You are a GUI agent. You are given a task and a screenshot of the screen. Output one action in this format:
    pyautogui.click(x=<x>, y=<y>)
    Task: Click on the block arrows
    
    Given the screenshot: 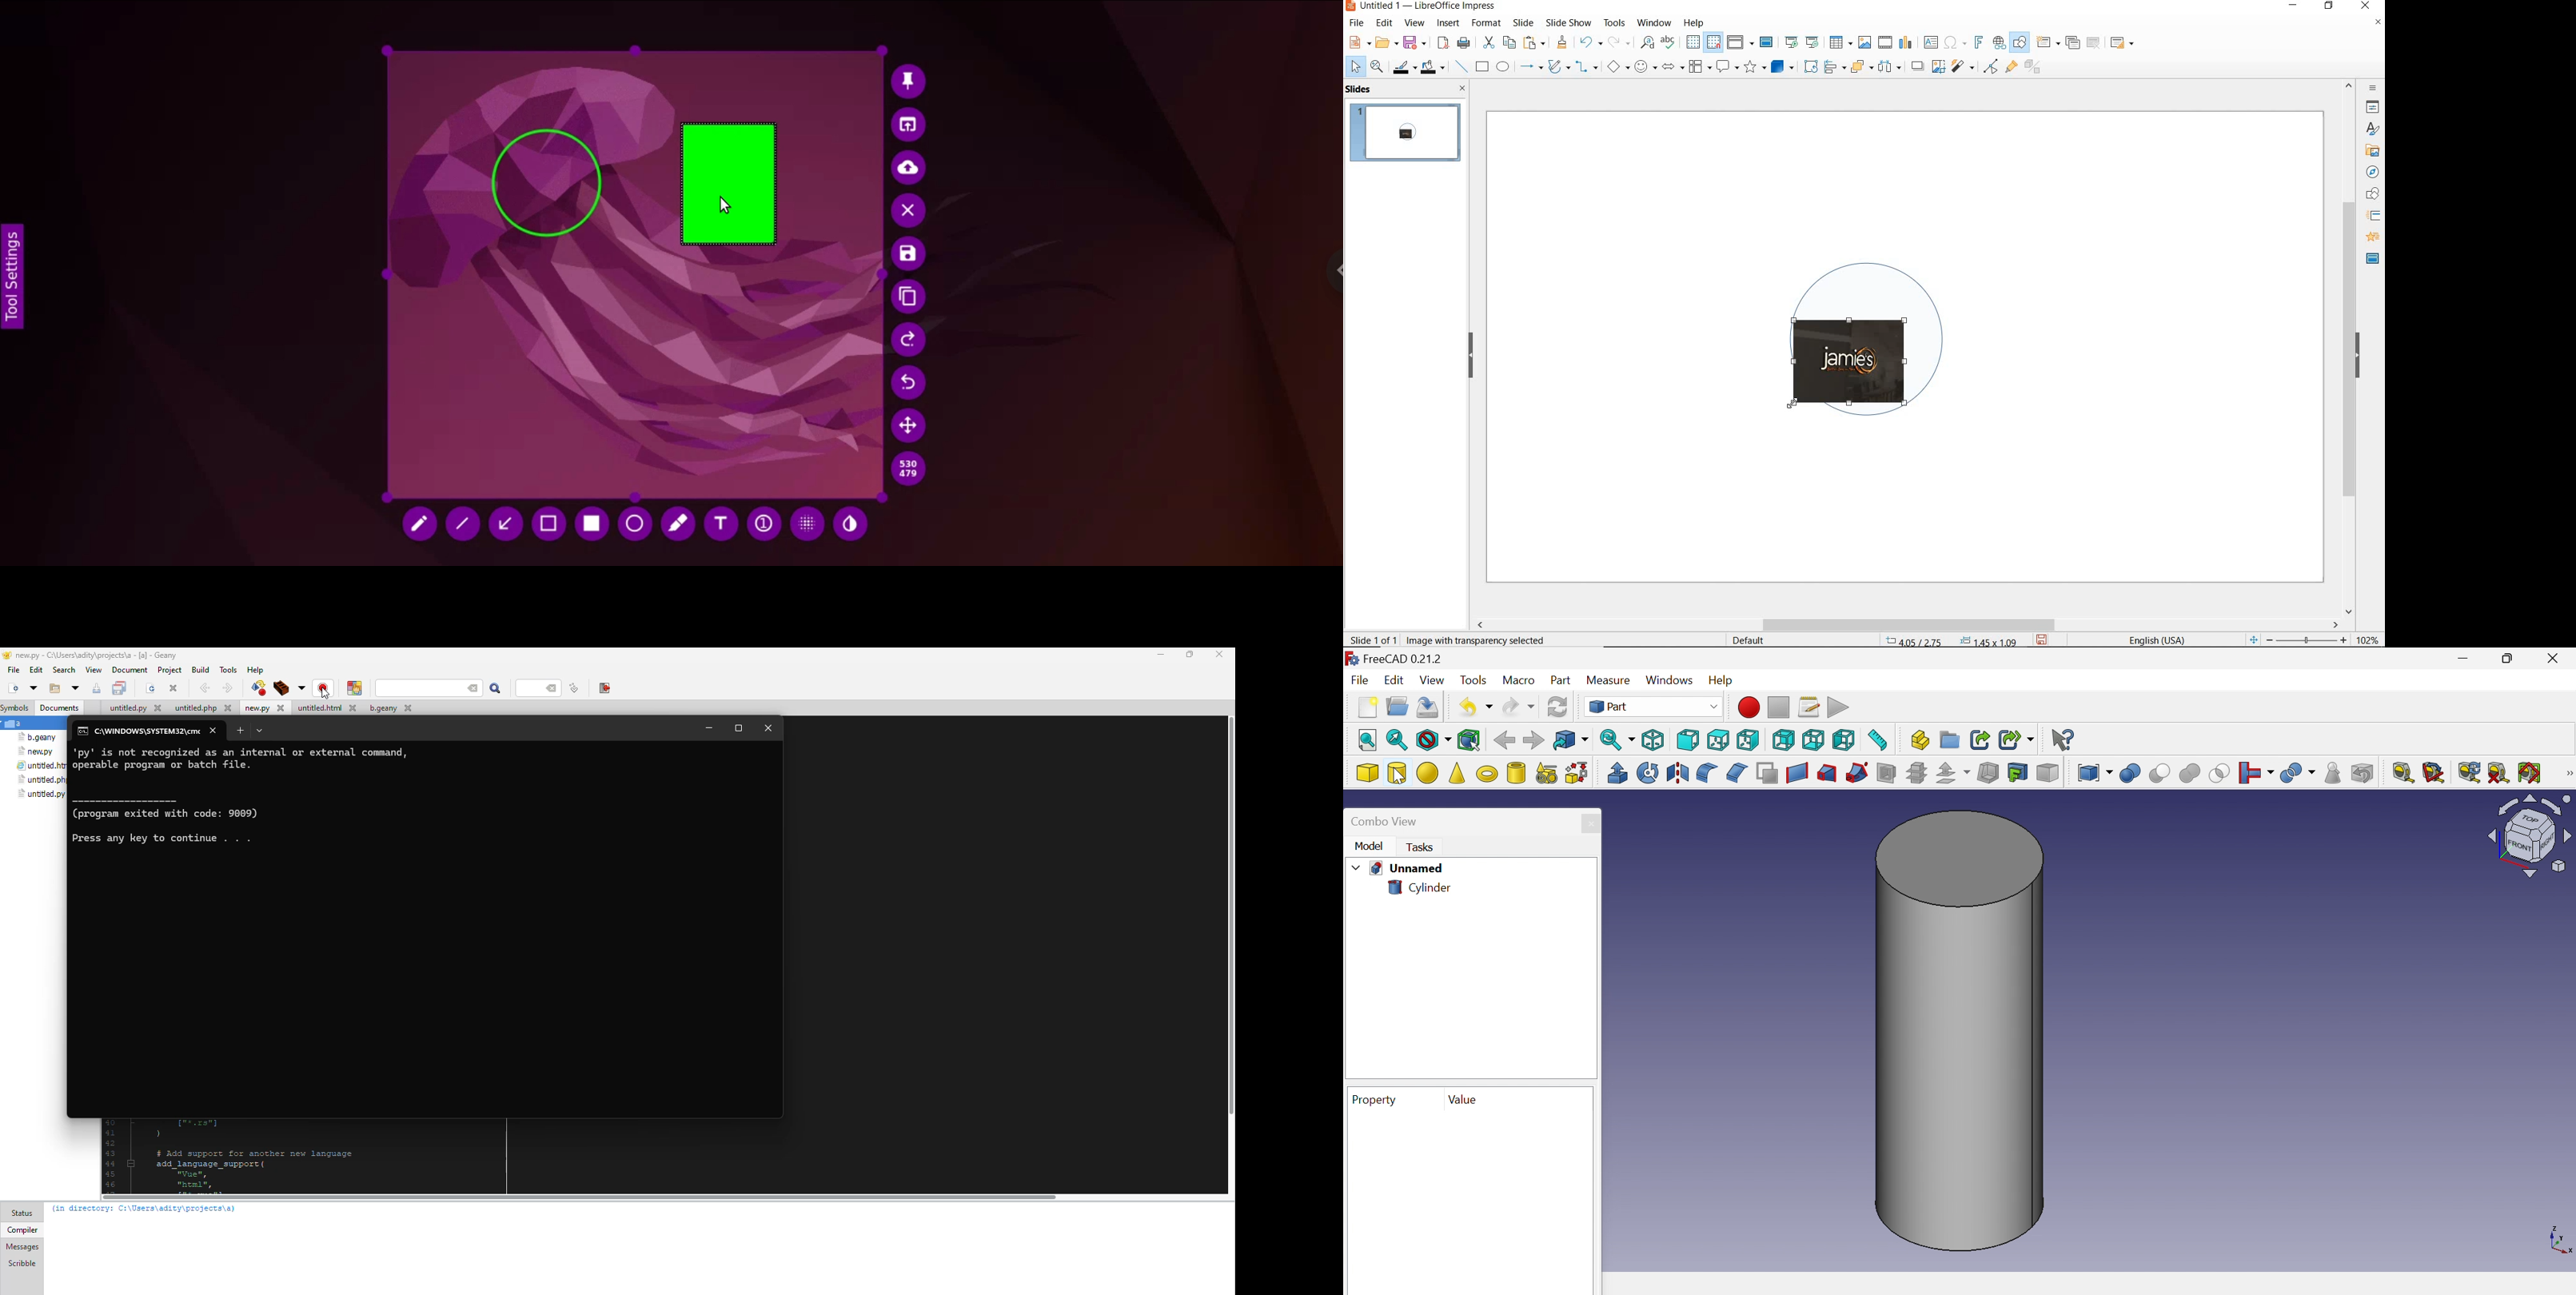 What is the action you would take?
    pyautogui.click(x=1671, y=68)
    